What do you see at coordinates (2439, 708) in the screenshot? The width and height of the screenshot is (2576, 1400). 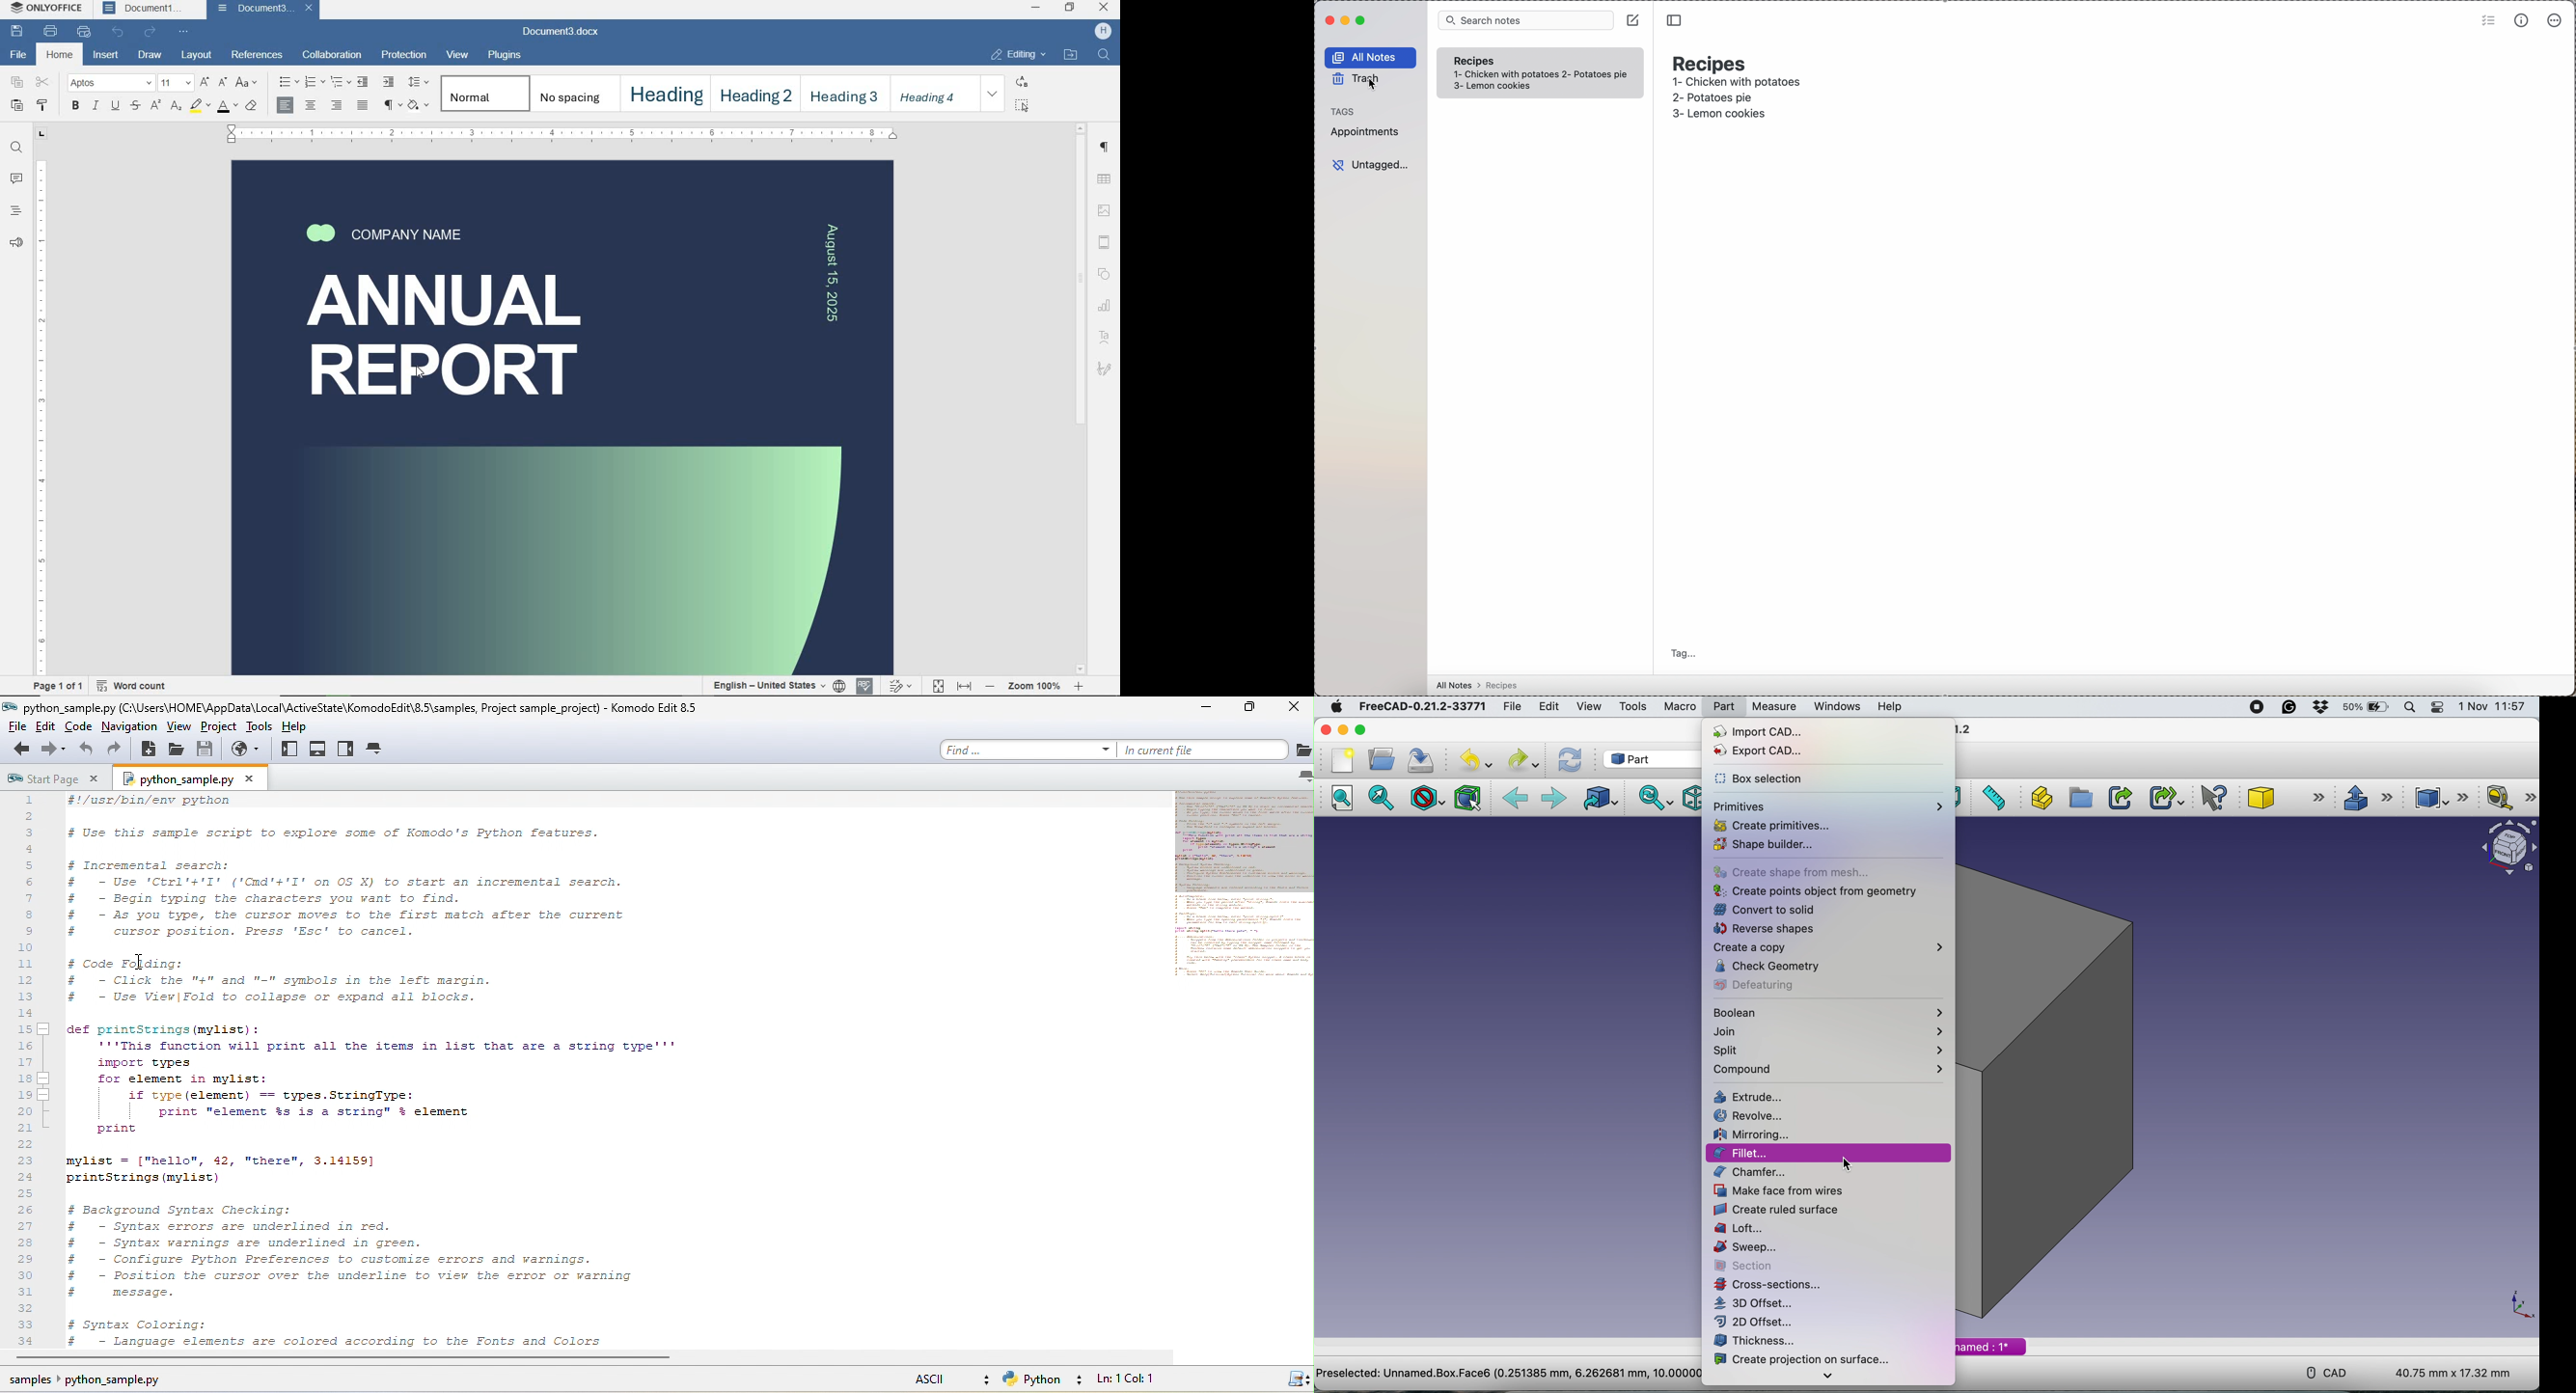 I see `control center` at bounding box center [2439, 708].